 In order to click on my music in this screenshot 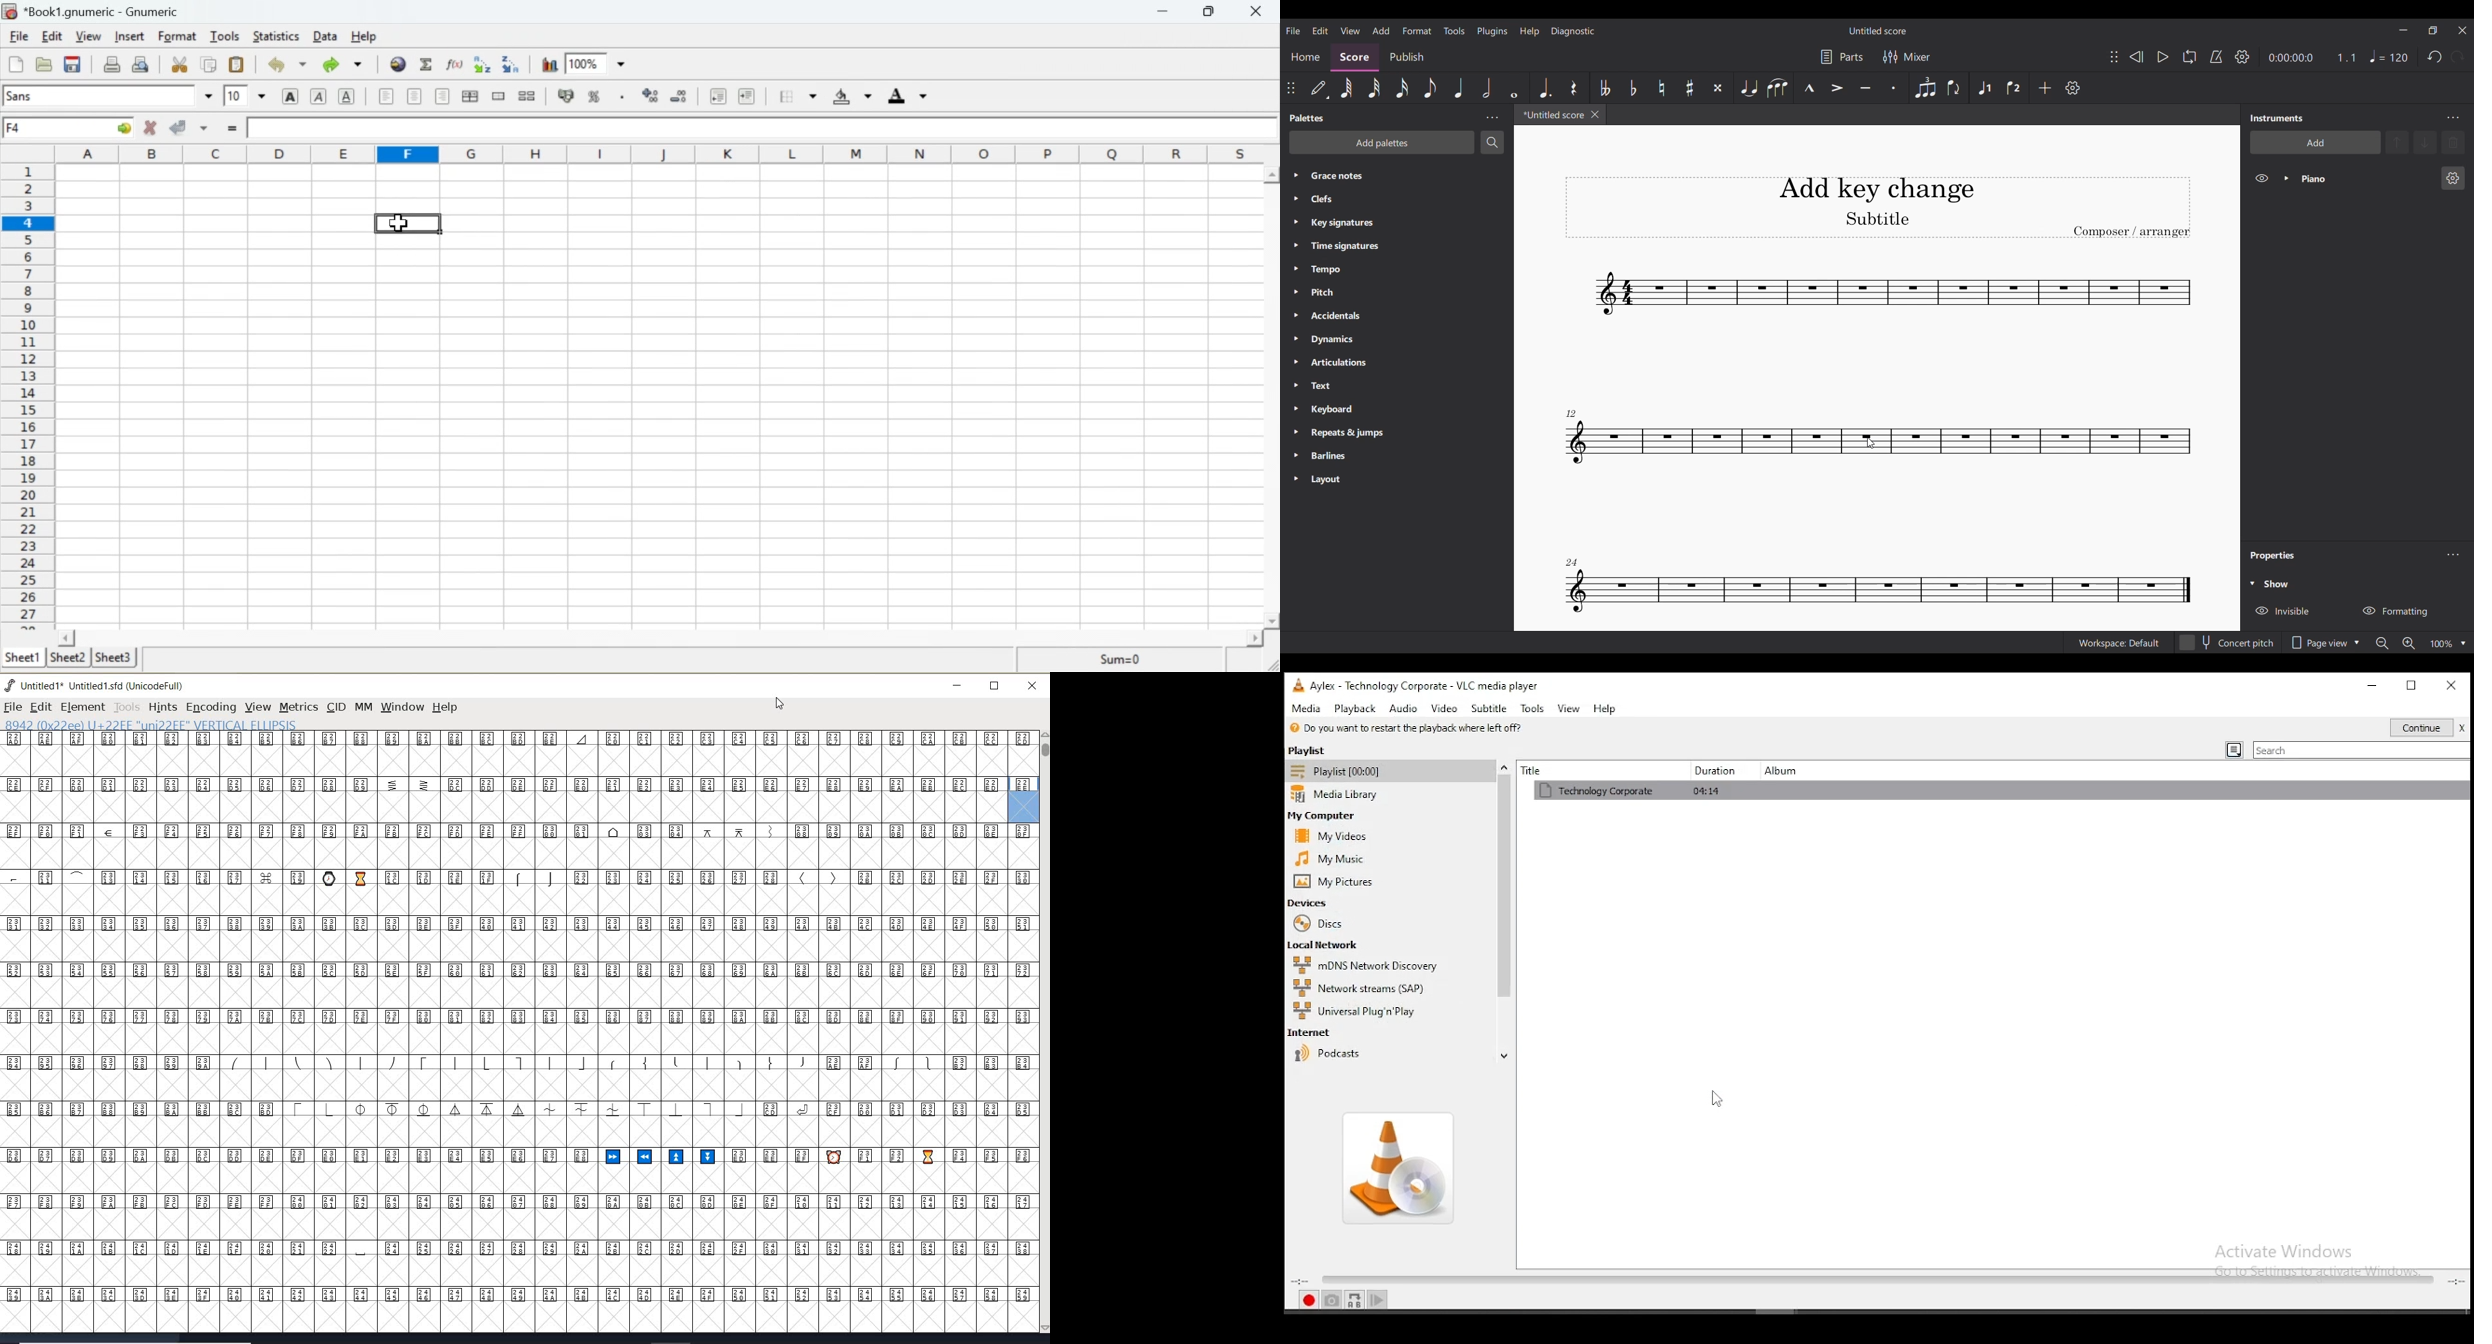, I will do `click(1329, 856)`.